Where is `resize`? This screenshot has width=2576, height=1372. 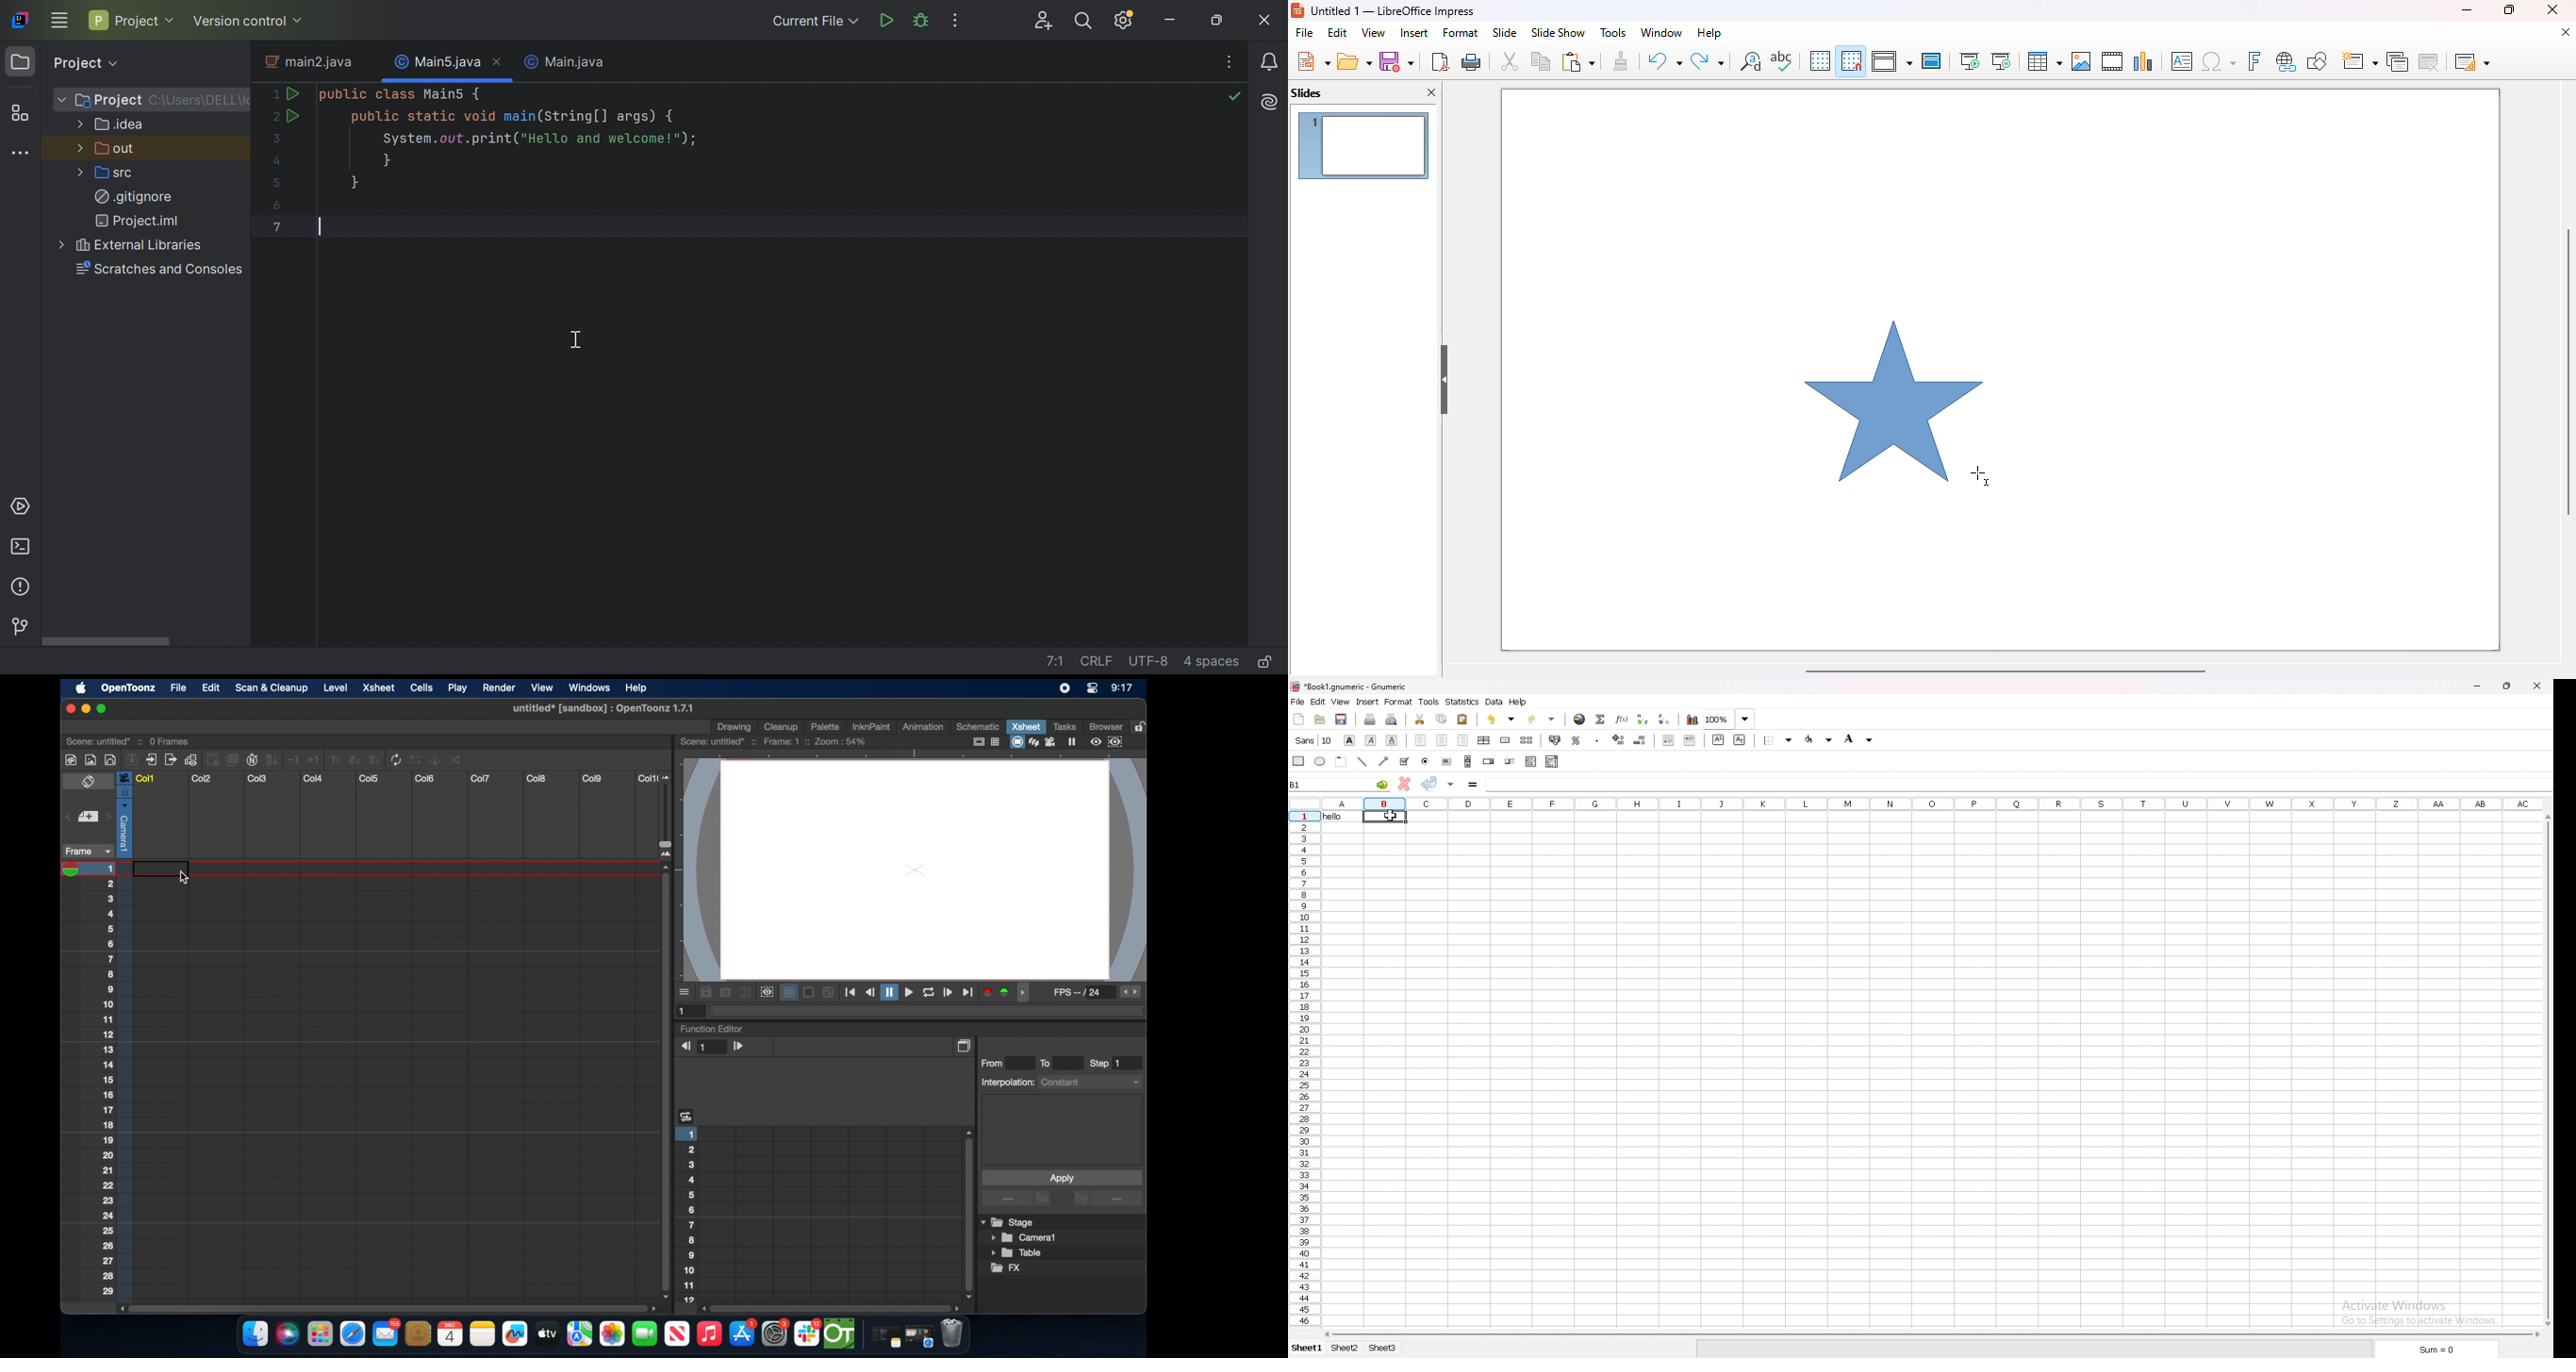 resize is located at coordinates (2507, 686).